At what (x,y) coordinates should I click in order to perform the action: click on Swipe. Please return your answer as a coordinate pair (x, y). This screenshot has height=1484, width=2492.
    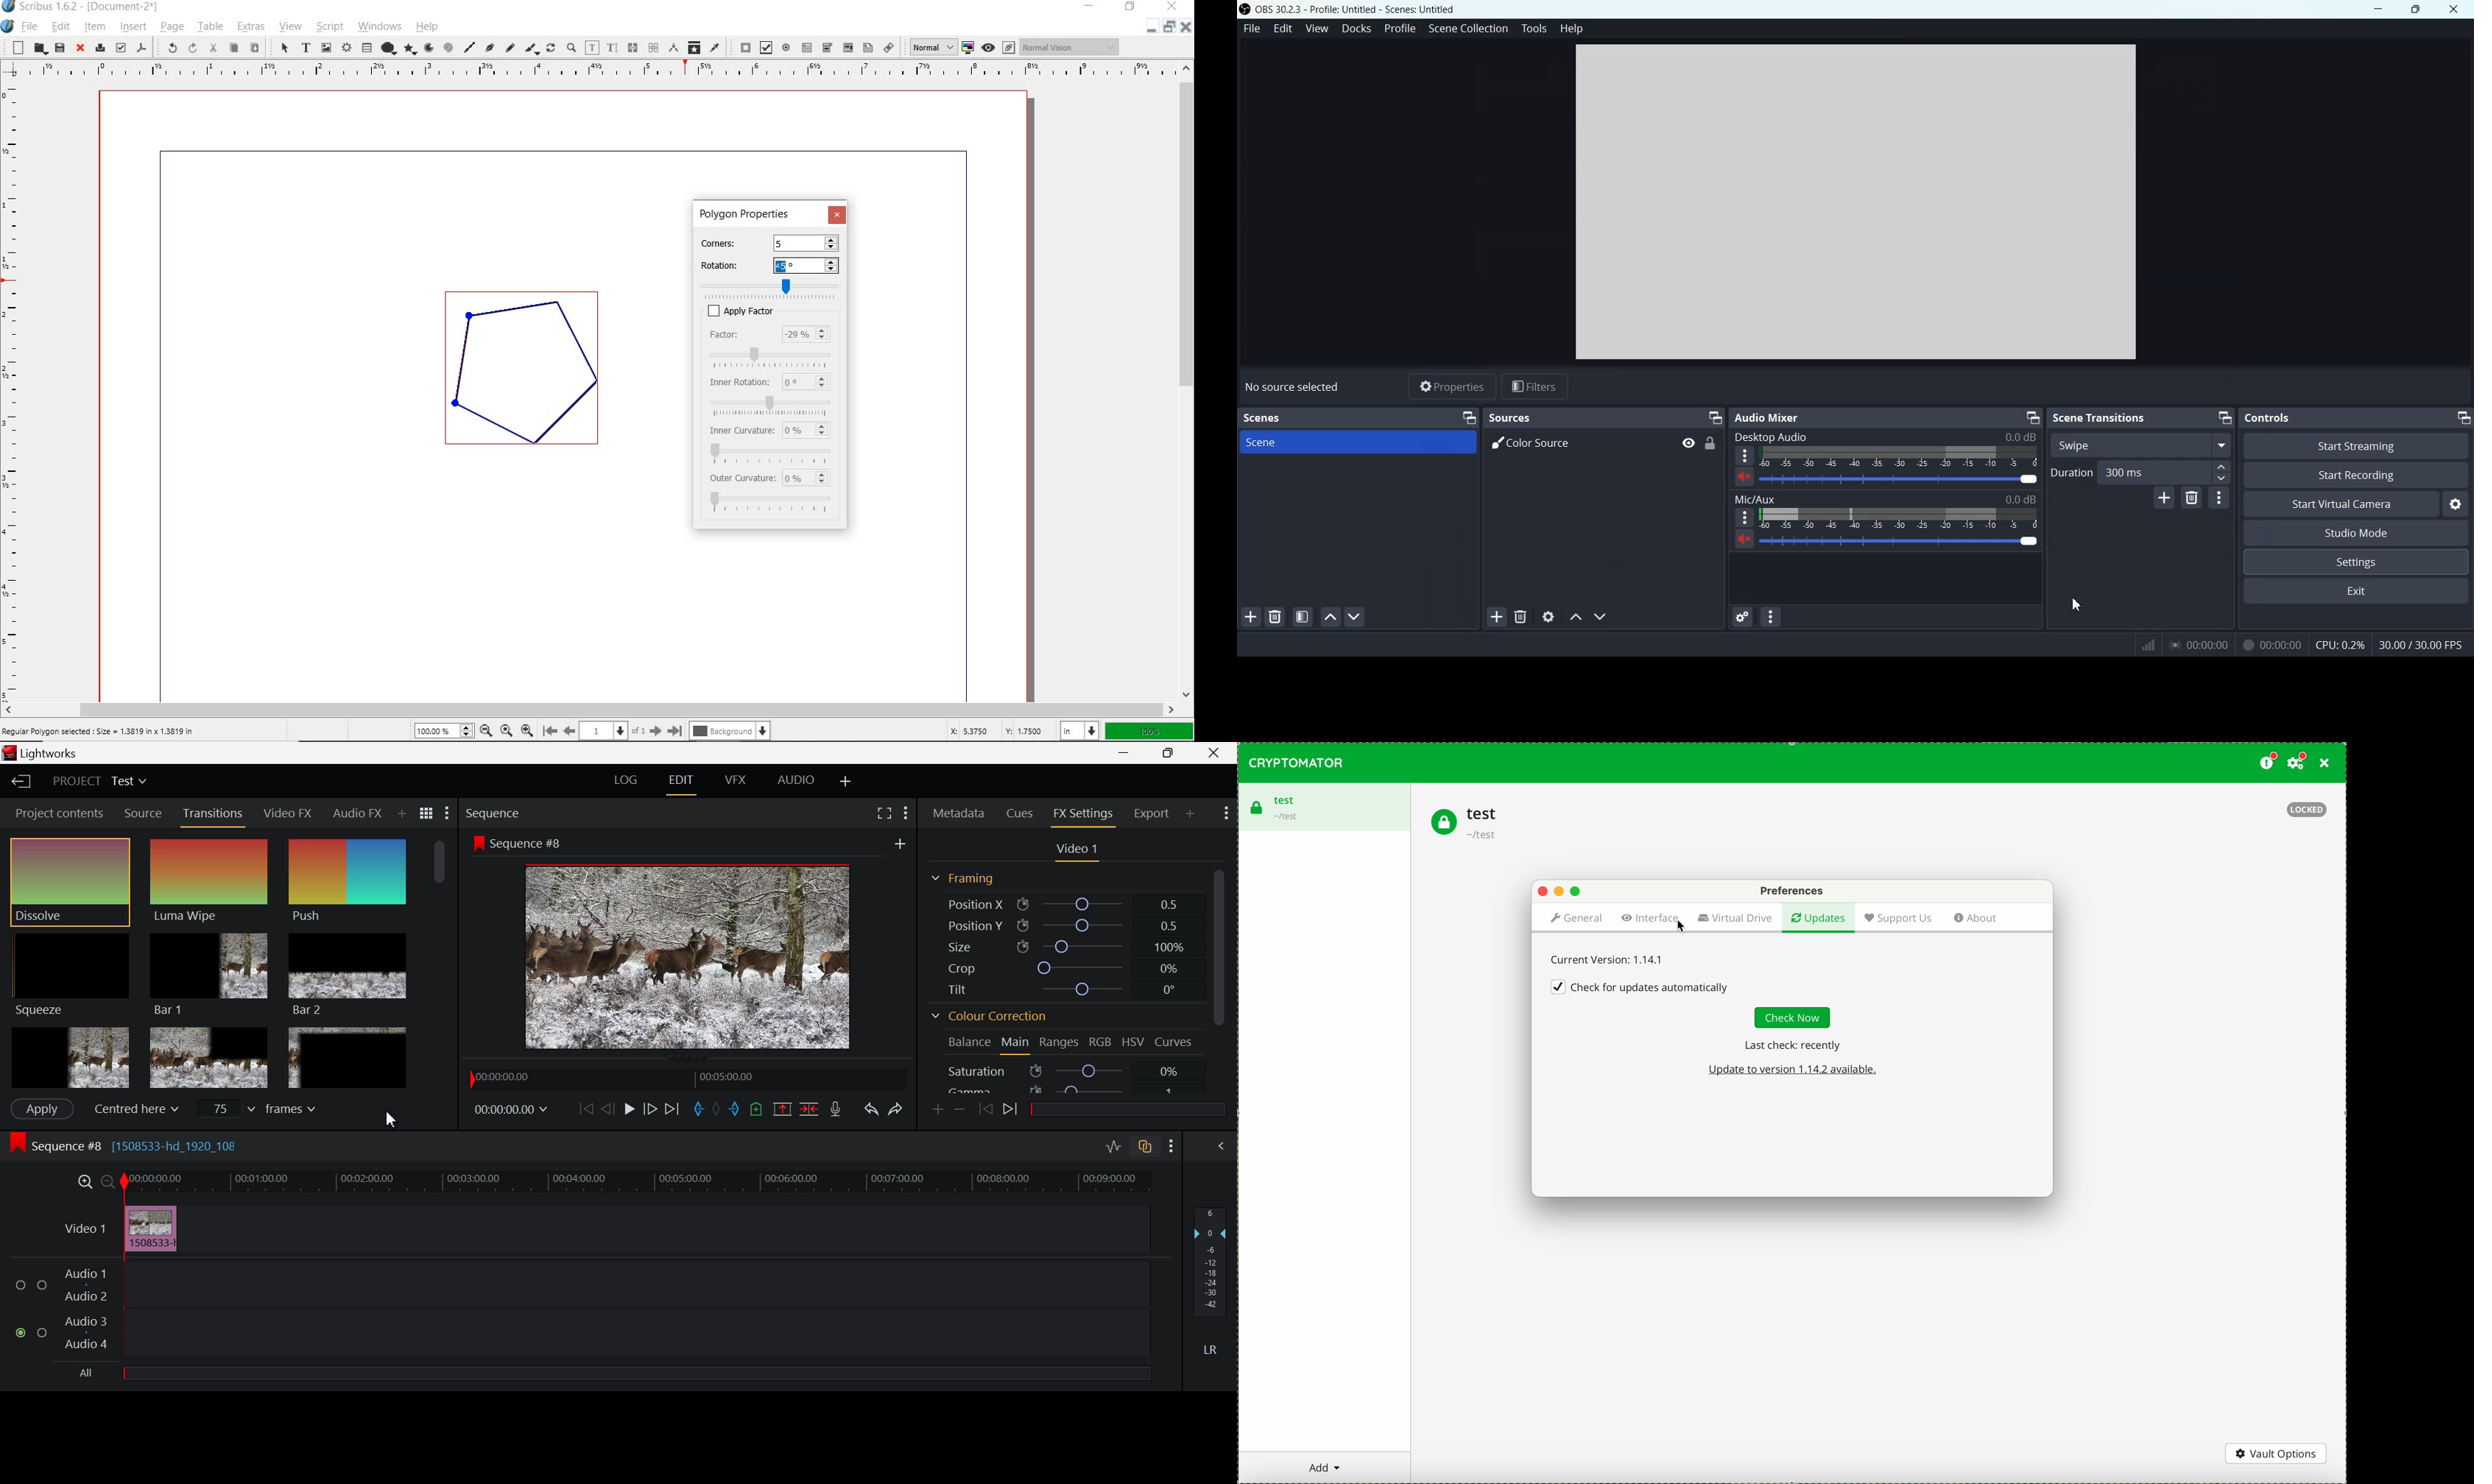
    Looking at the image, I should click on (2140, 444).